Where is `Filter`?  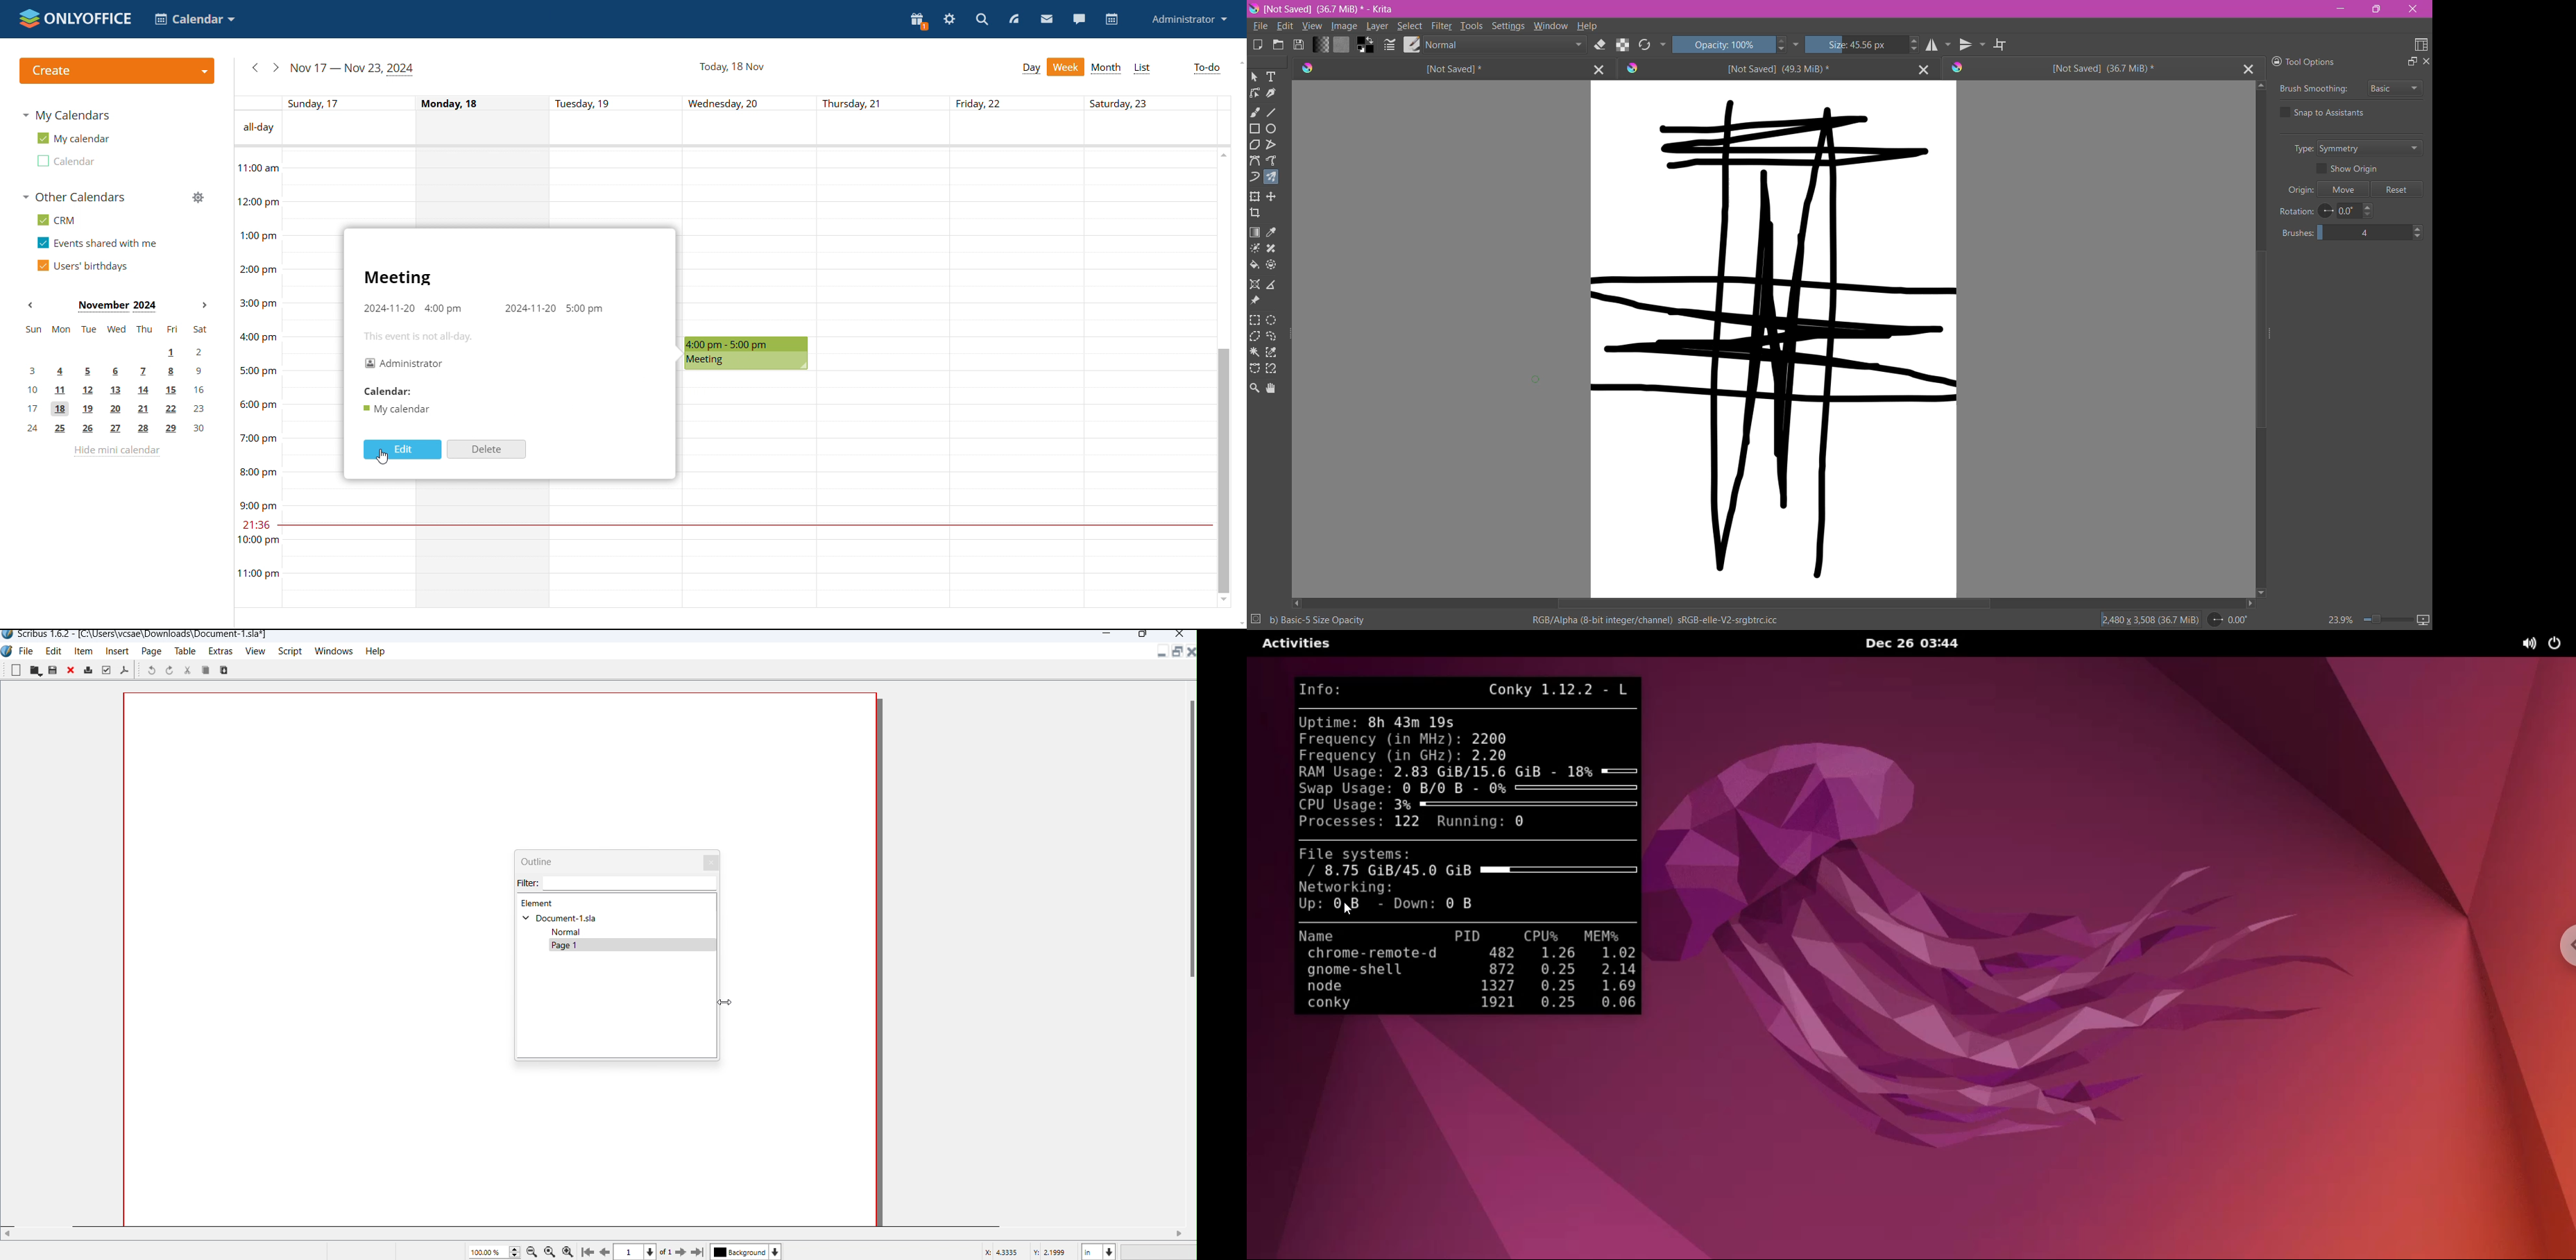
Filter is located at coordinates (590, 886).